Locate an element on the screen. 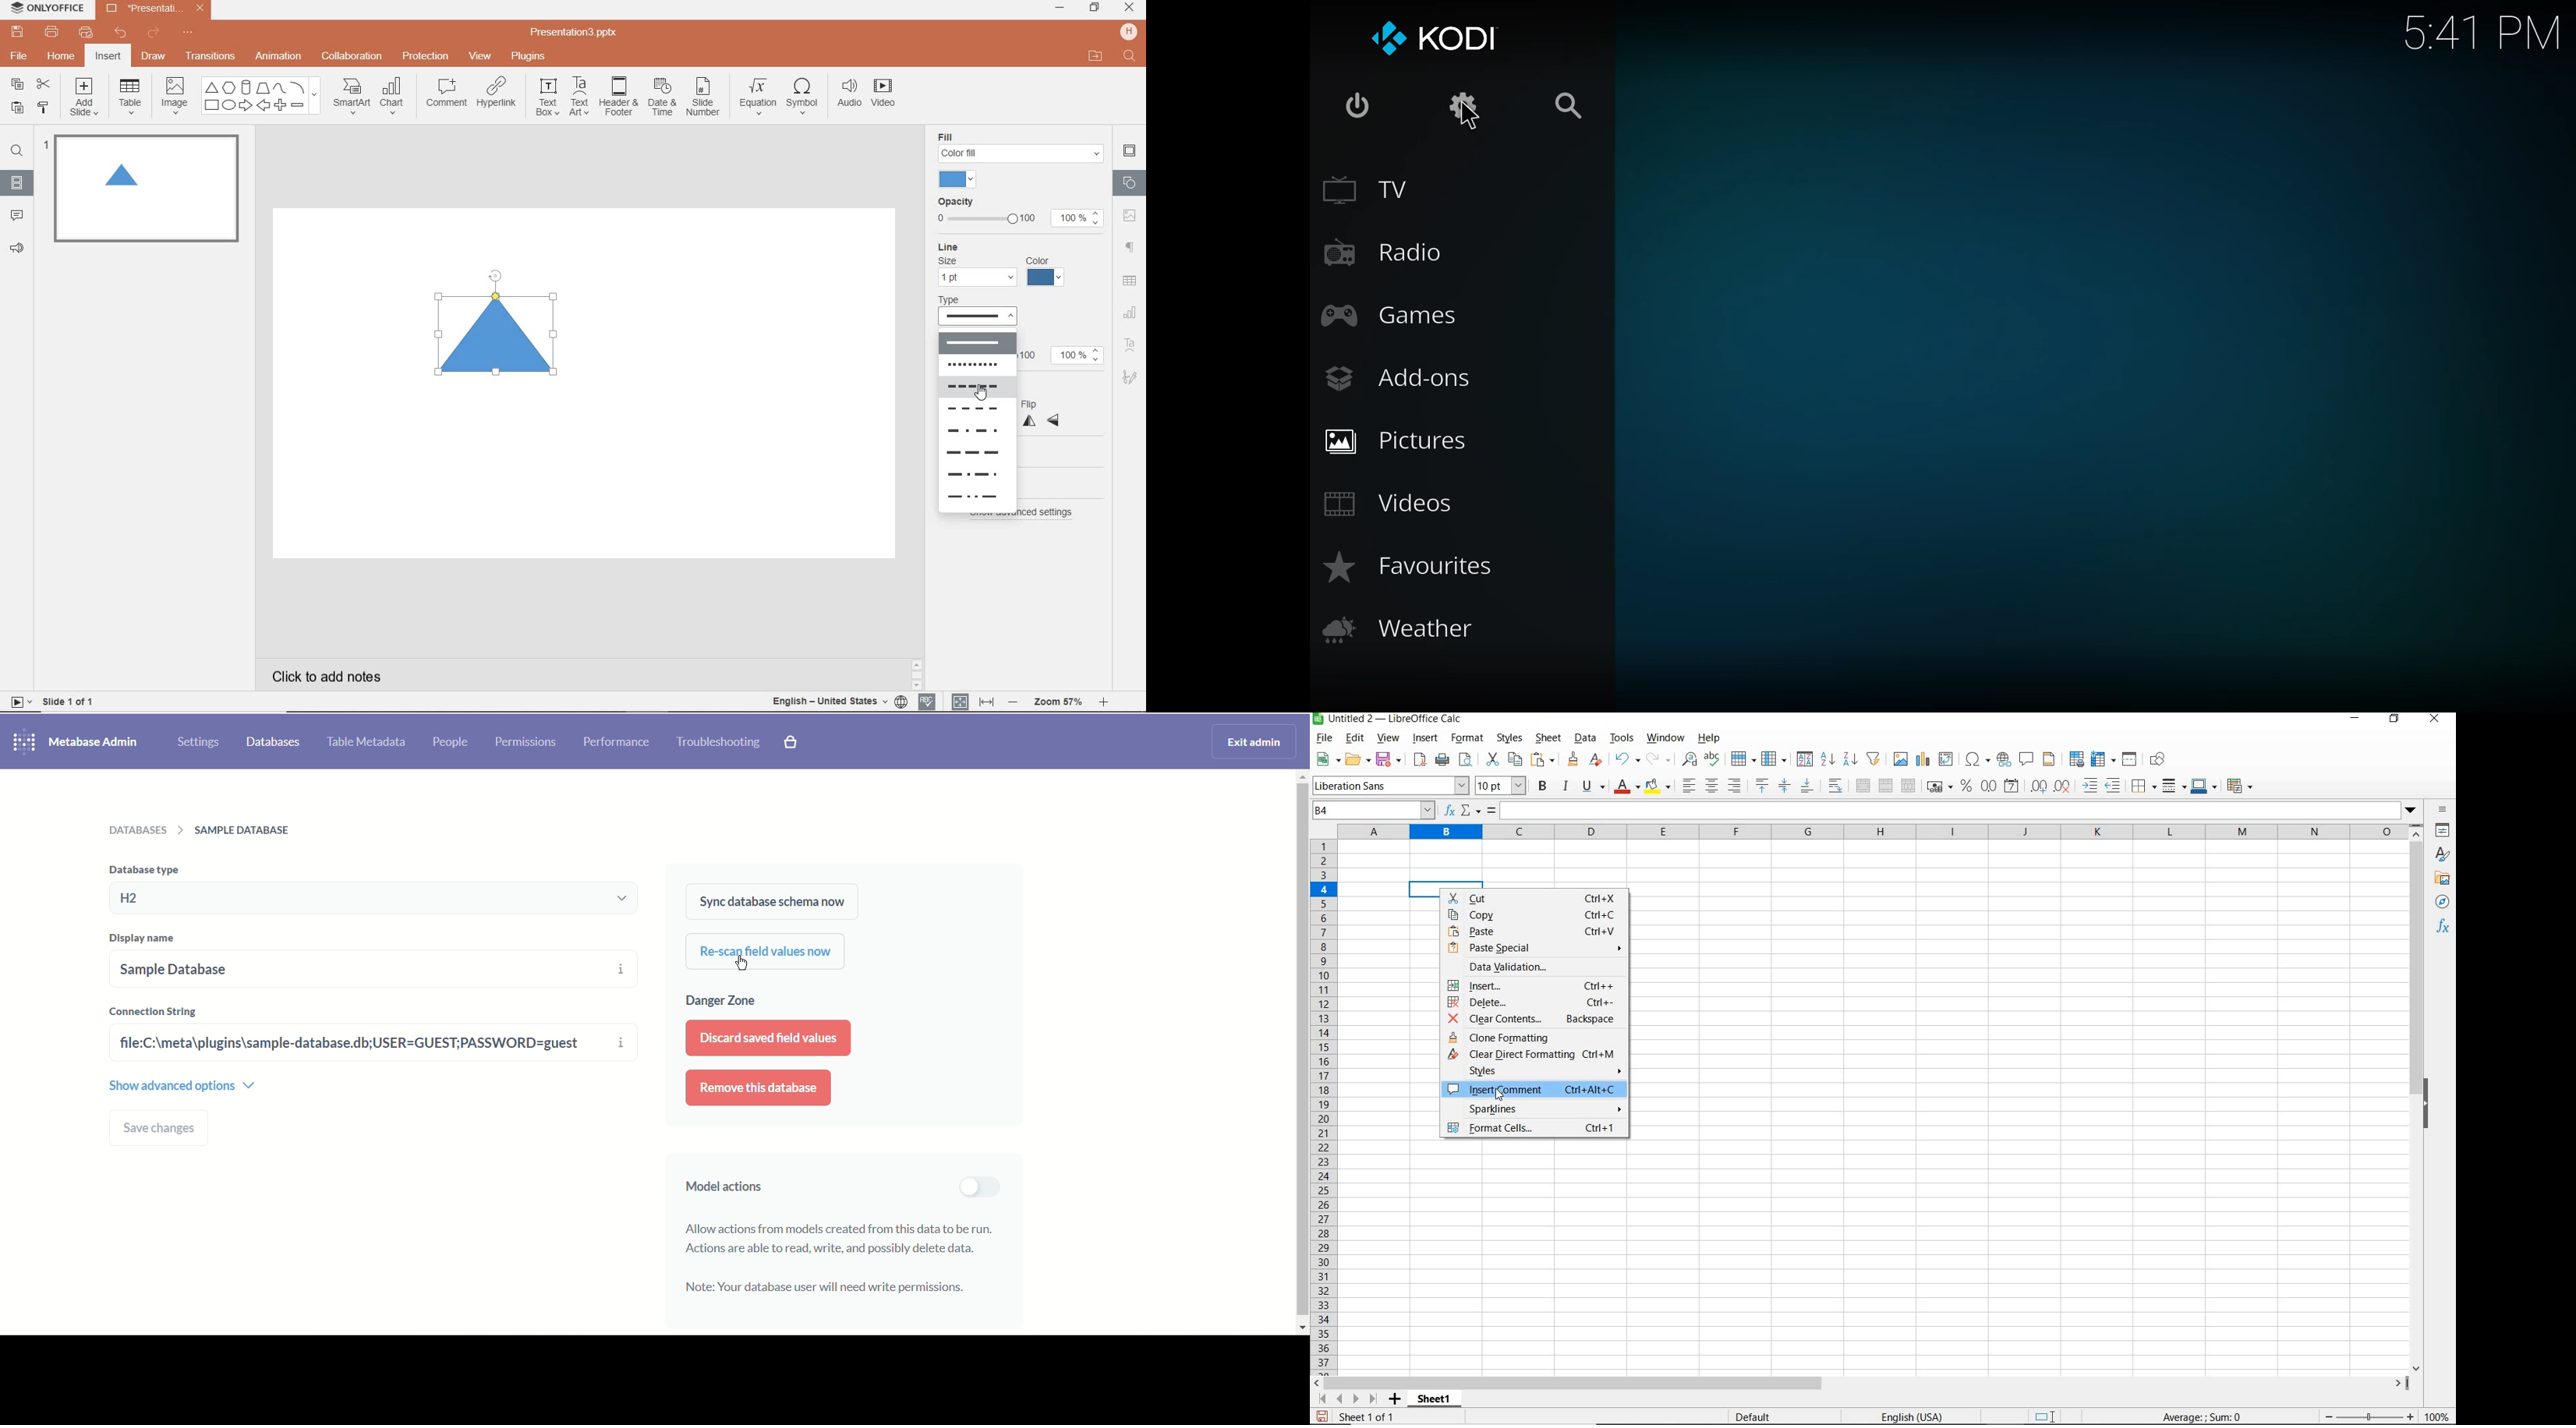  add sheet is located at coordinates (1394, 1400).